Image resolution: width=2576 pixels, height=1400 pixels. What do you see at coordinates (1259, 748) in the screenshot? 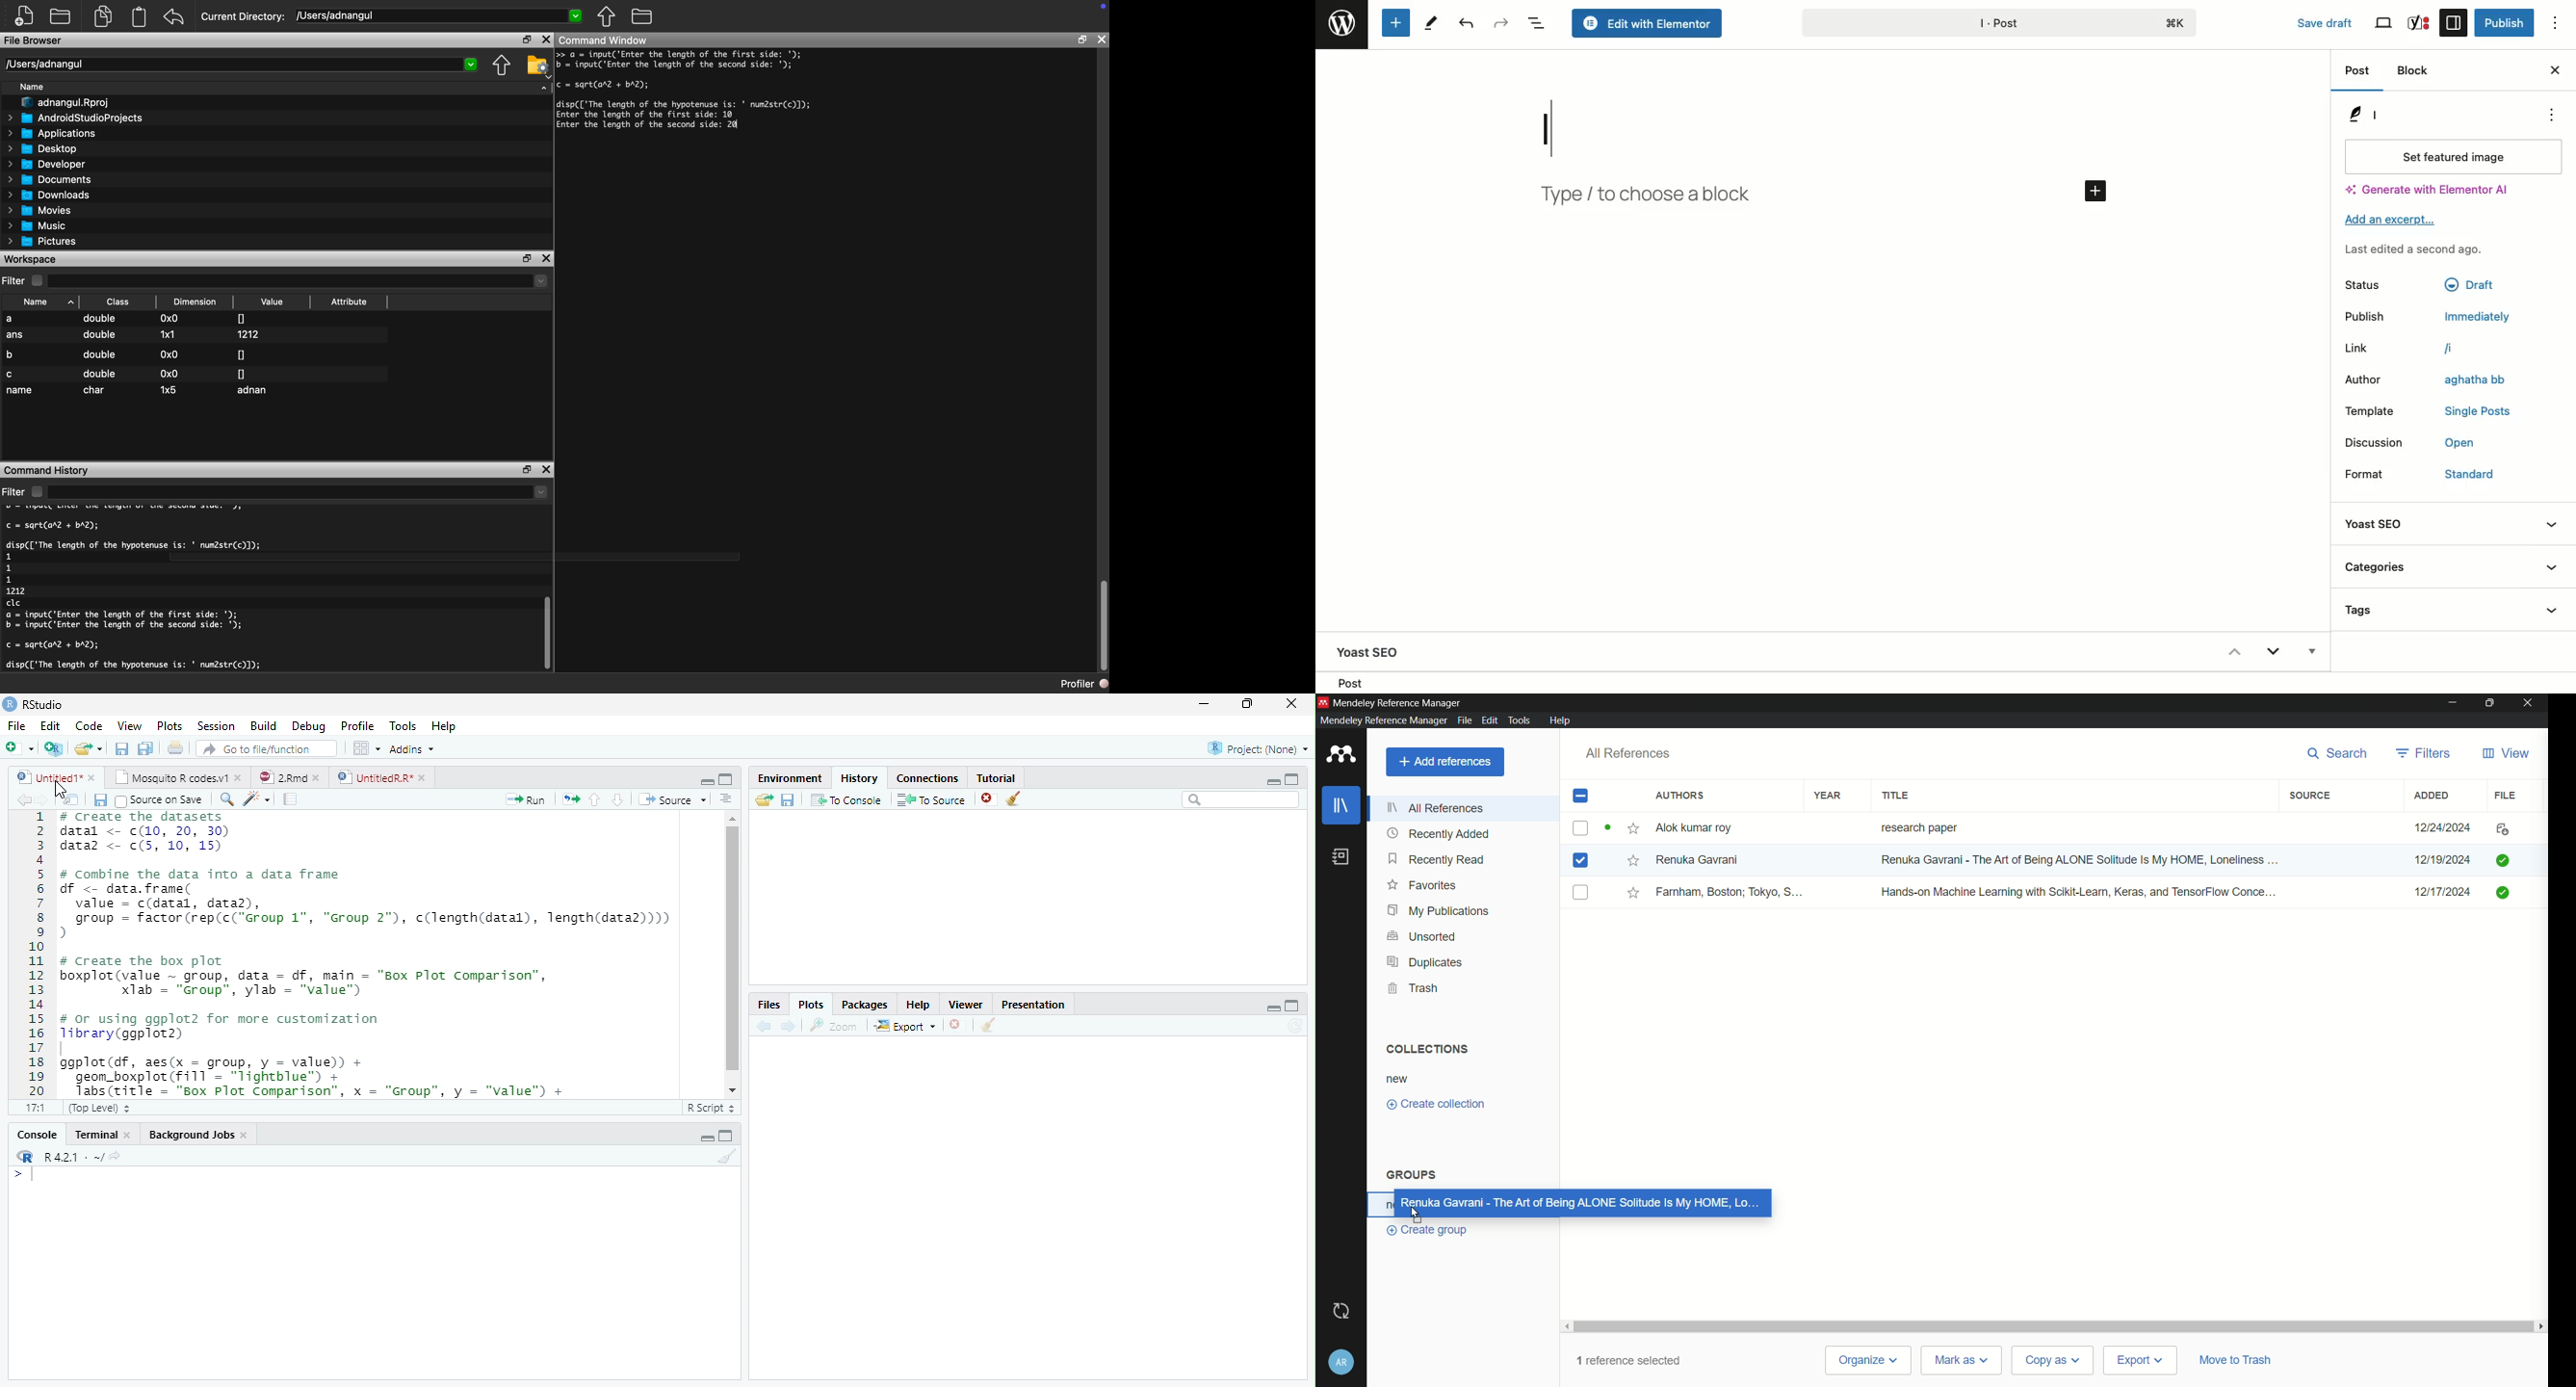
I see `Project: (None)` at bounding box center [1259, 748].